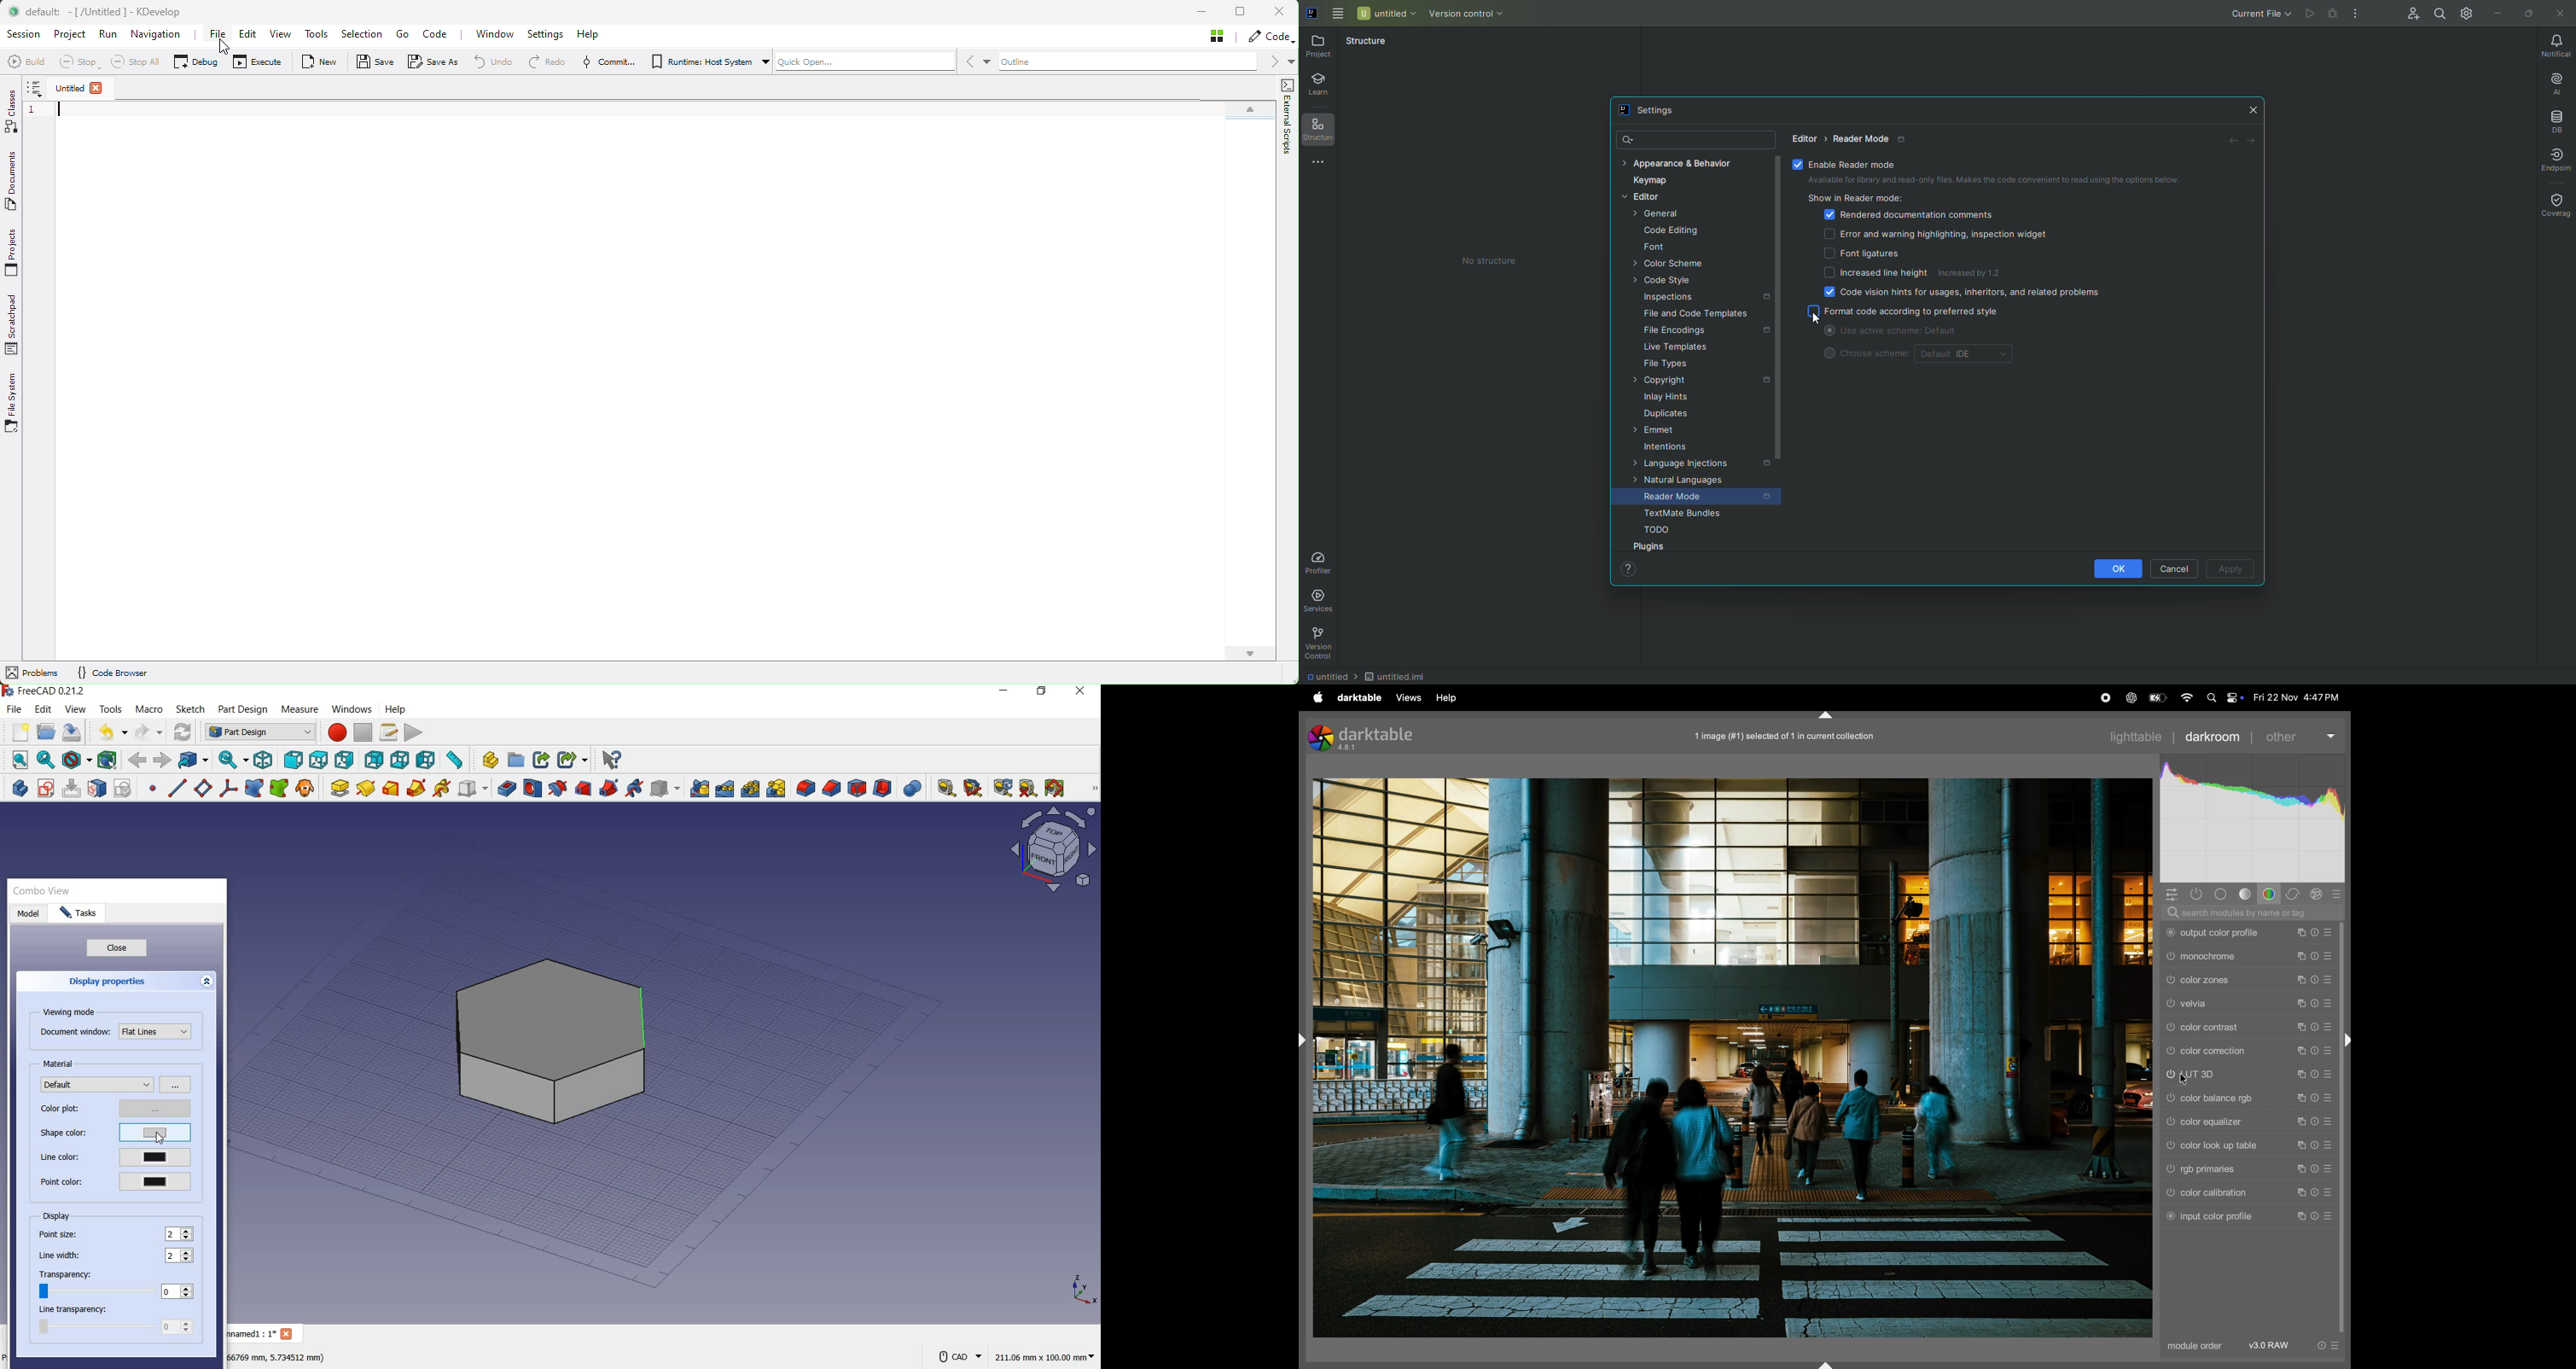  I want to click on shift+ctrl+l, so click(1305, 1039).